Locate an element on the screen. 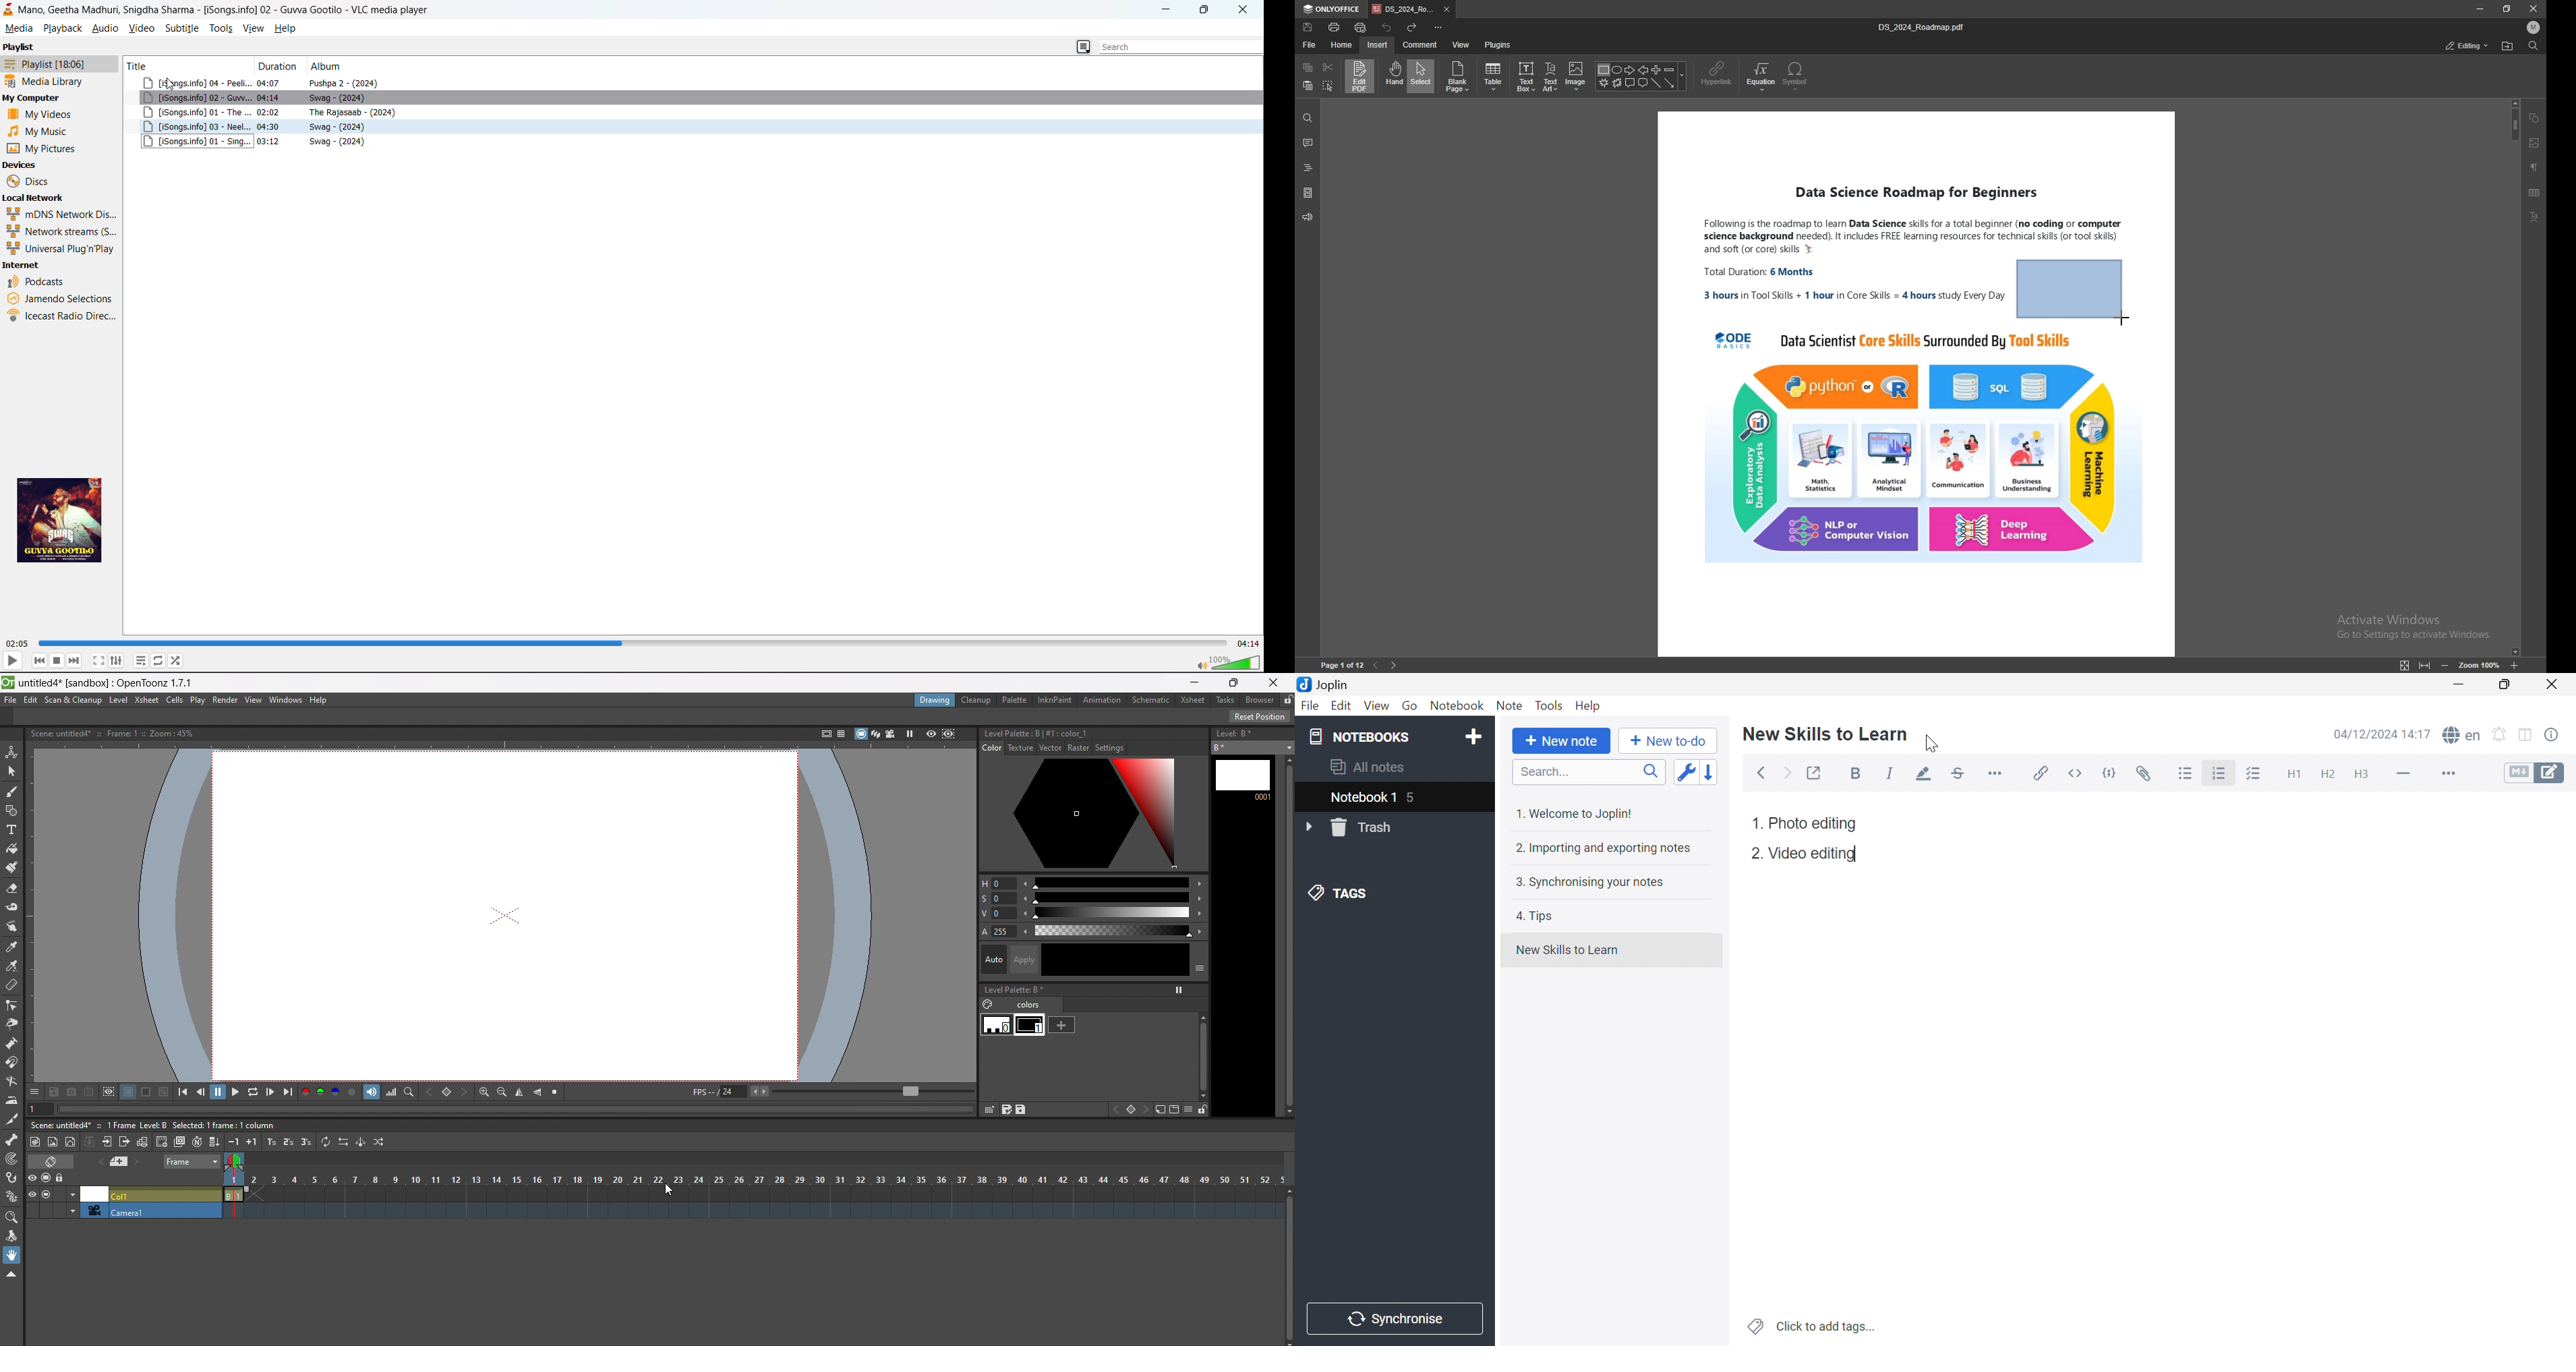  Back is located at coordinates (1761, 774).